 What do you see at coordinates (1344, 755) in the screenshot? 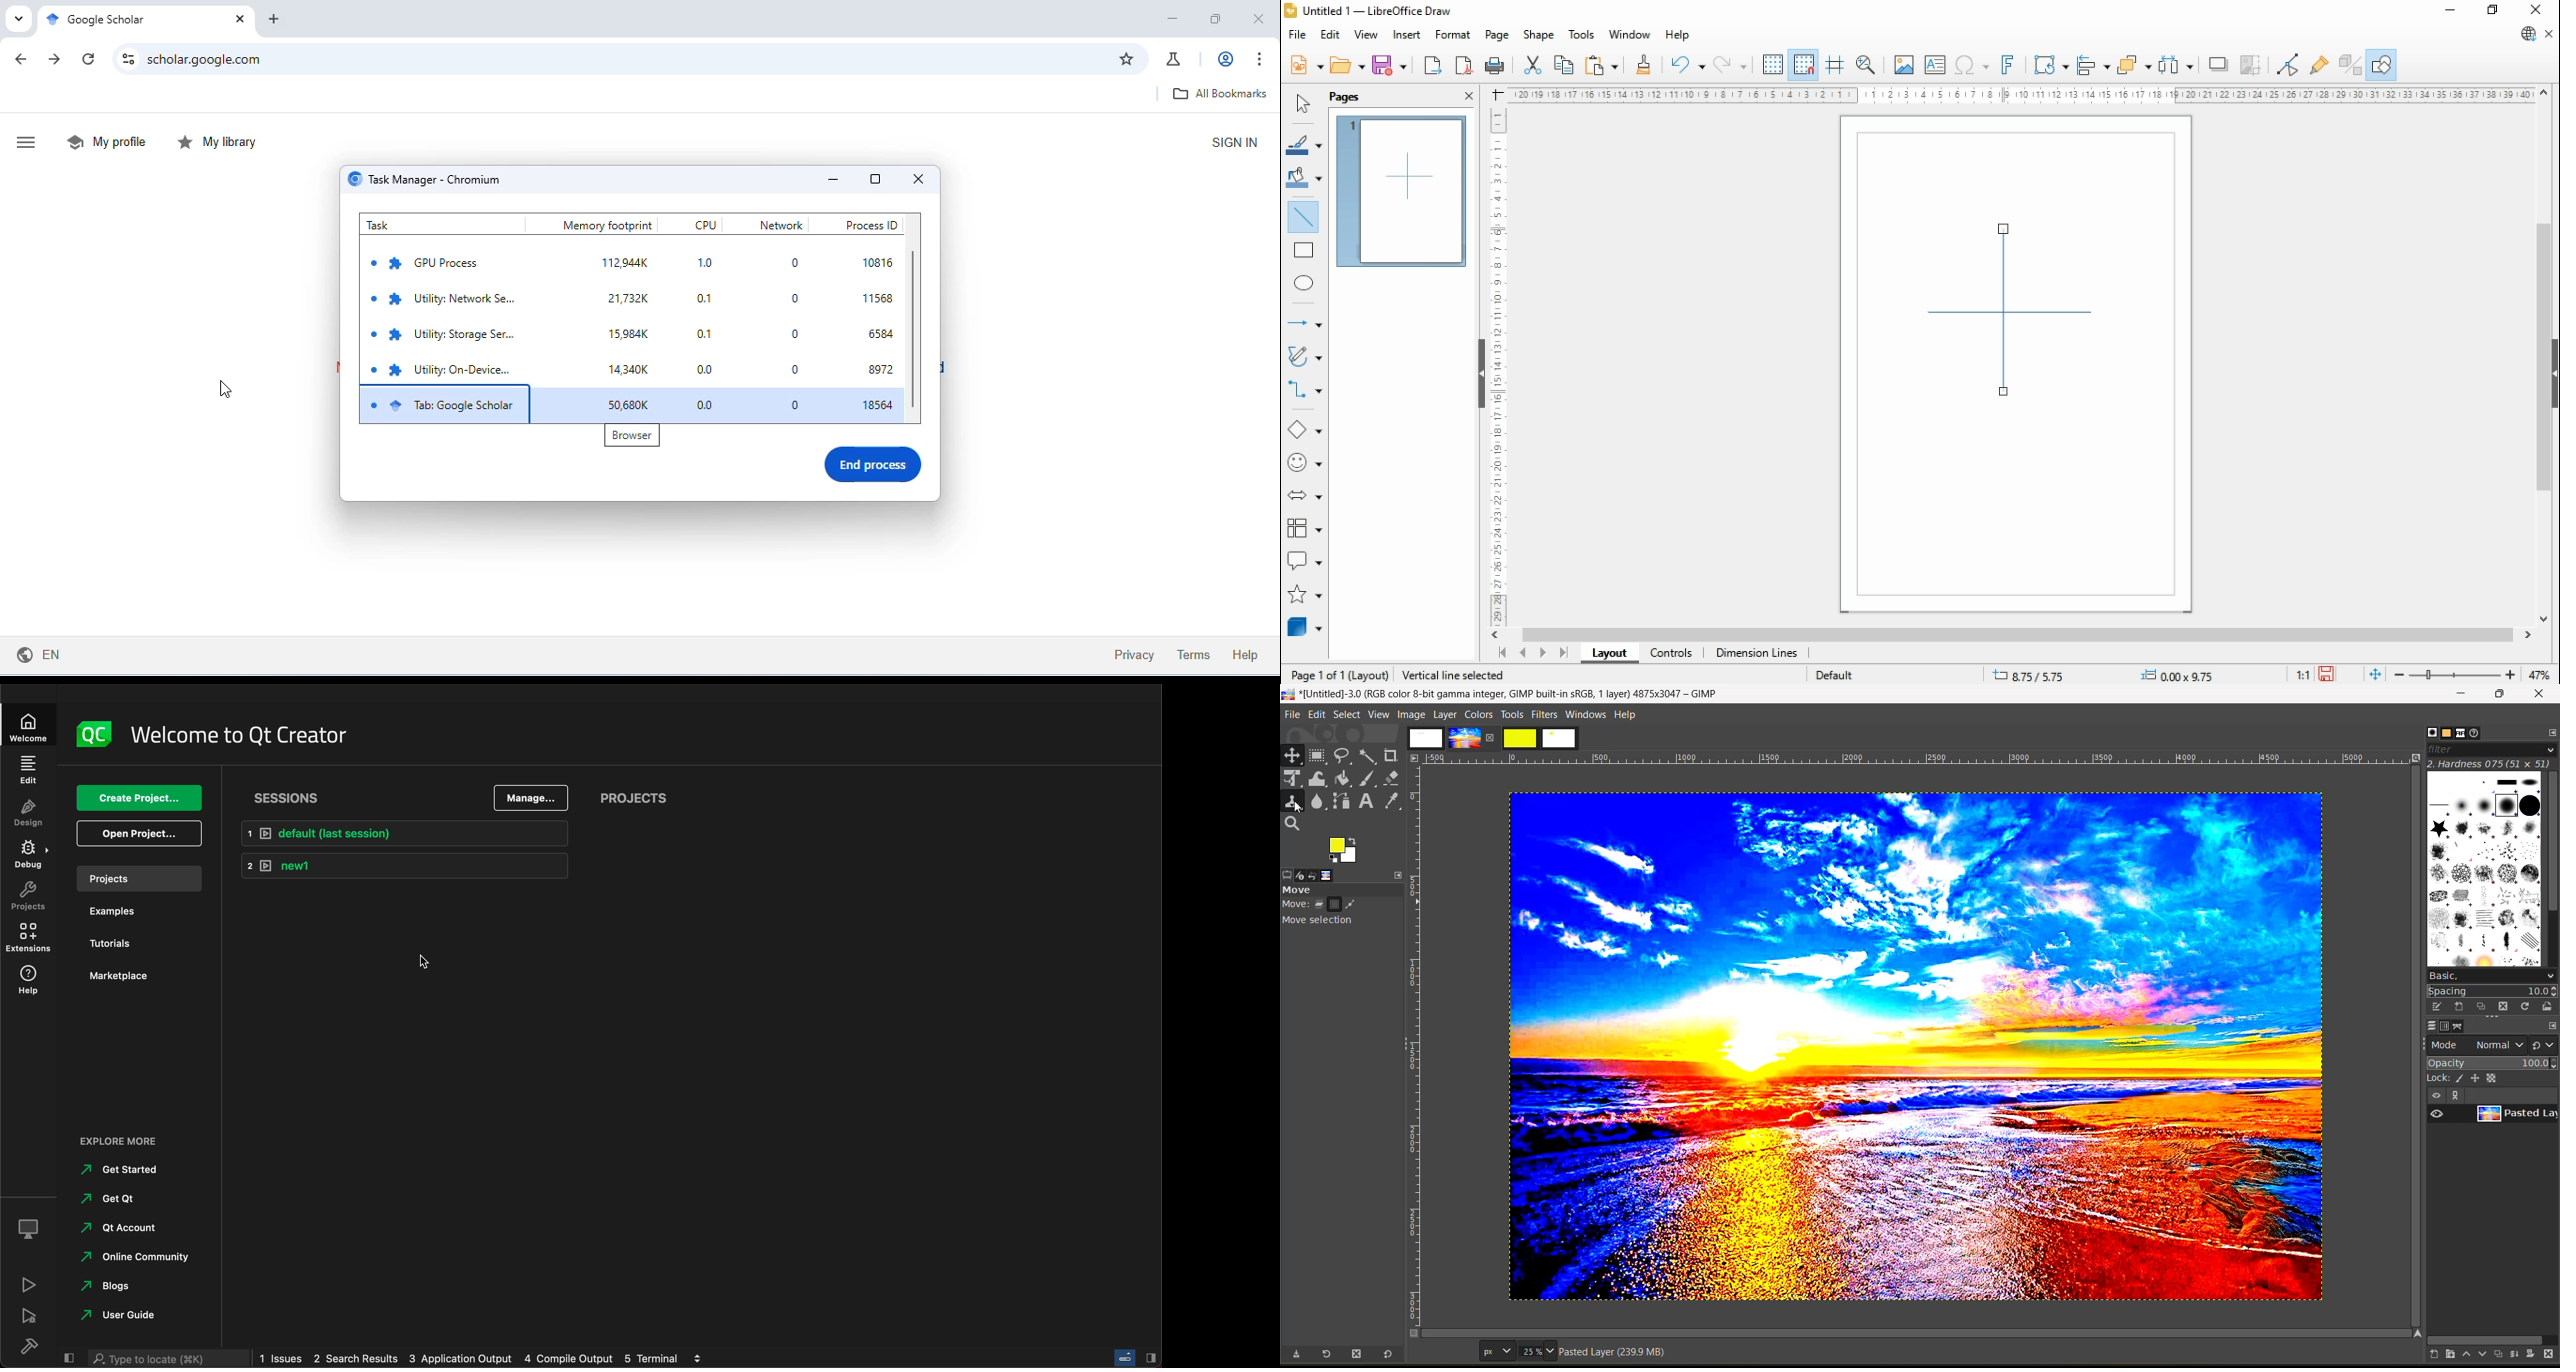
I see `free select tool` at bounding box center [1344, 755].